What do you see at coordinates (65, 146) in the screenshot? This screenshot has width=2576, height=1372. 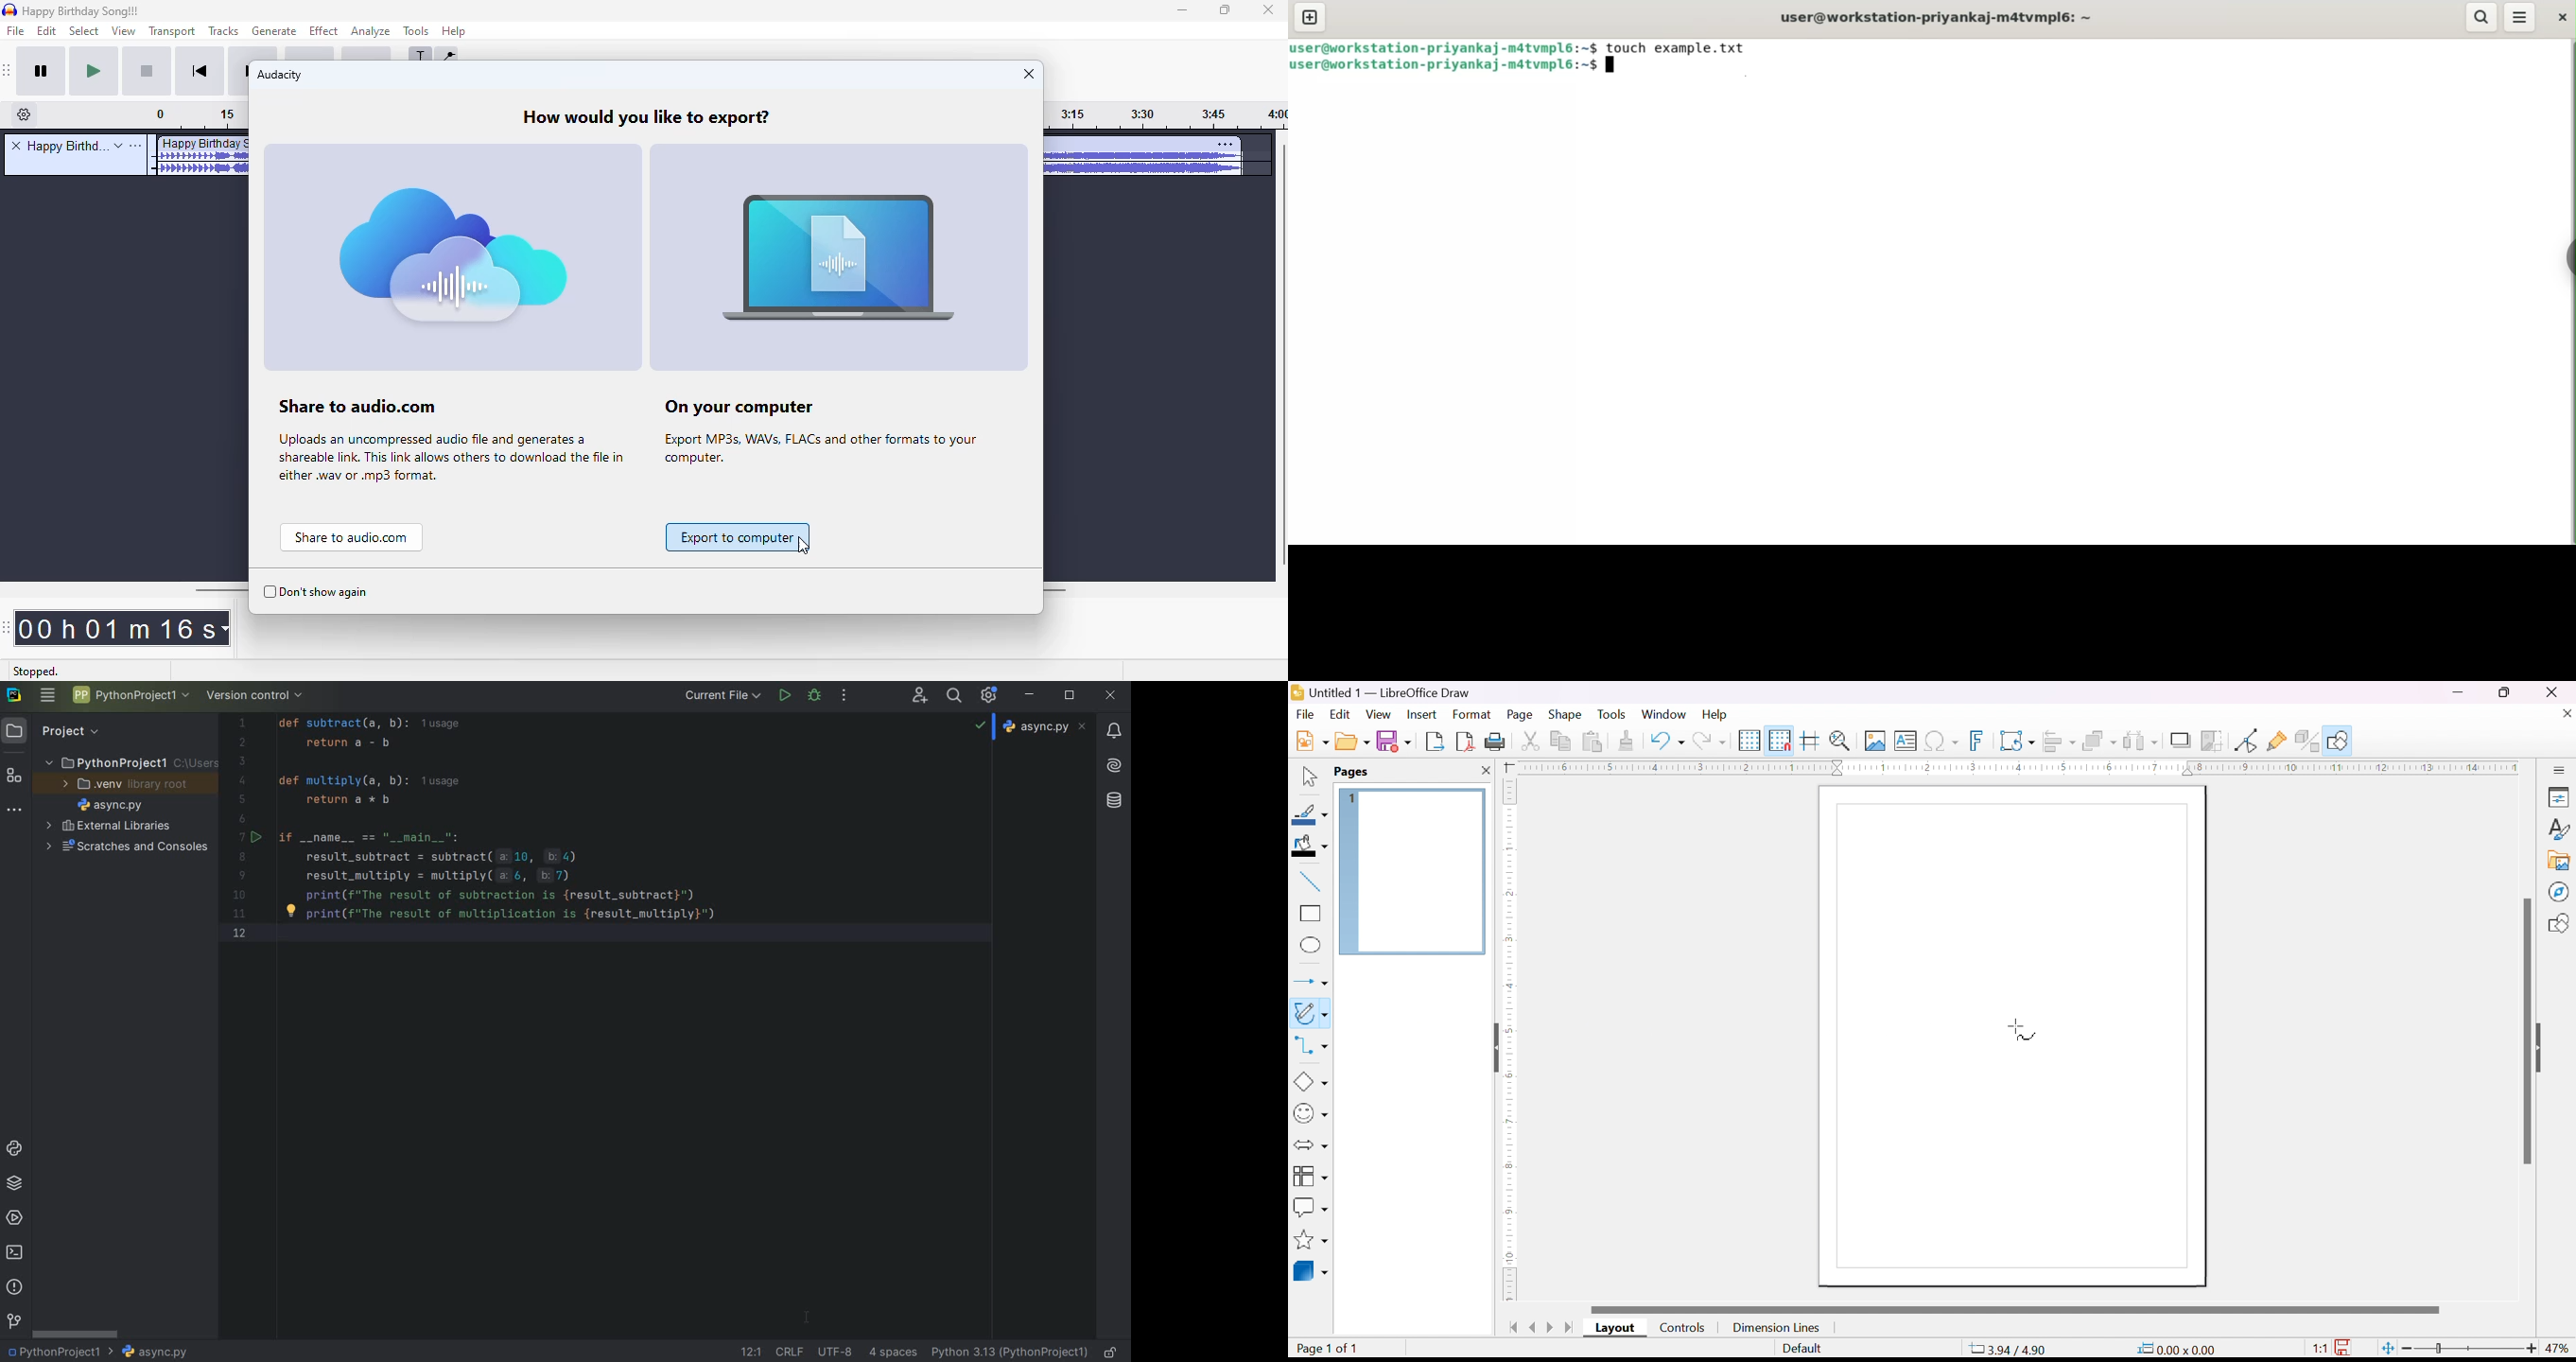 I see `title` at bounding box center [65, 146].